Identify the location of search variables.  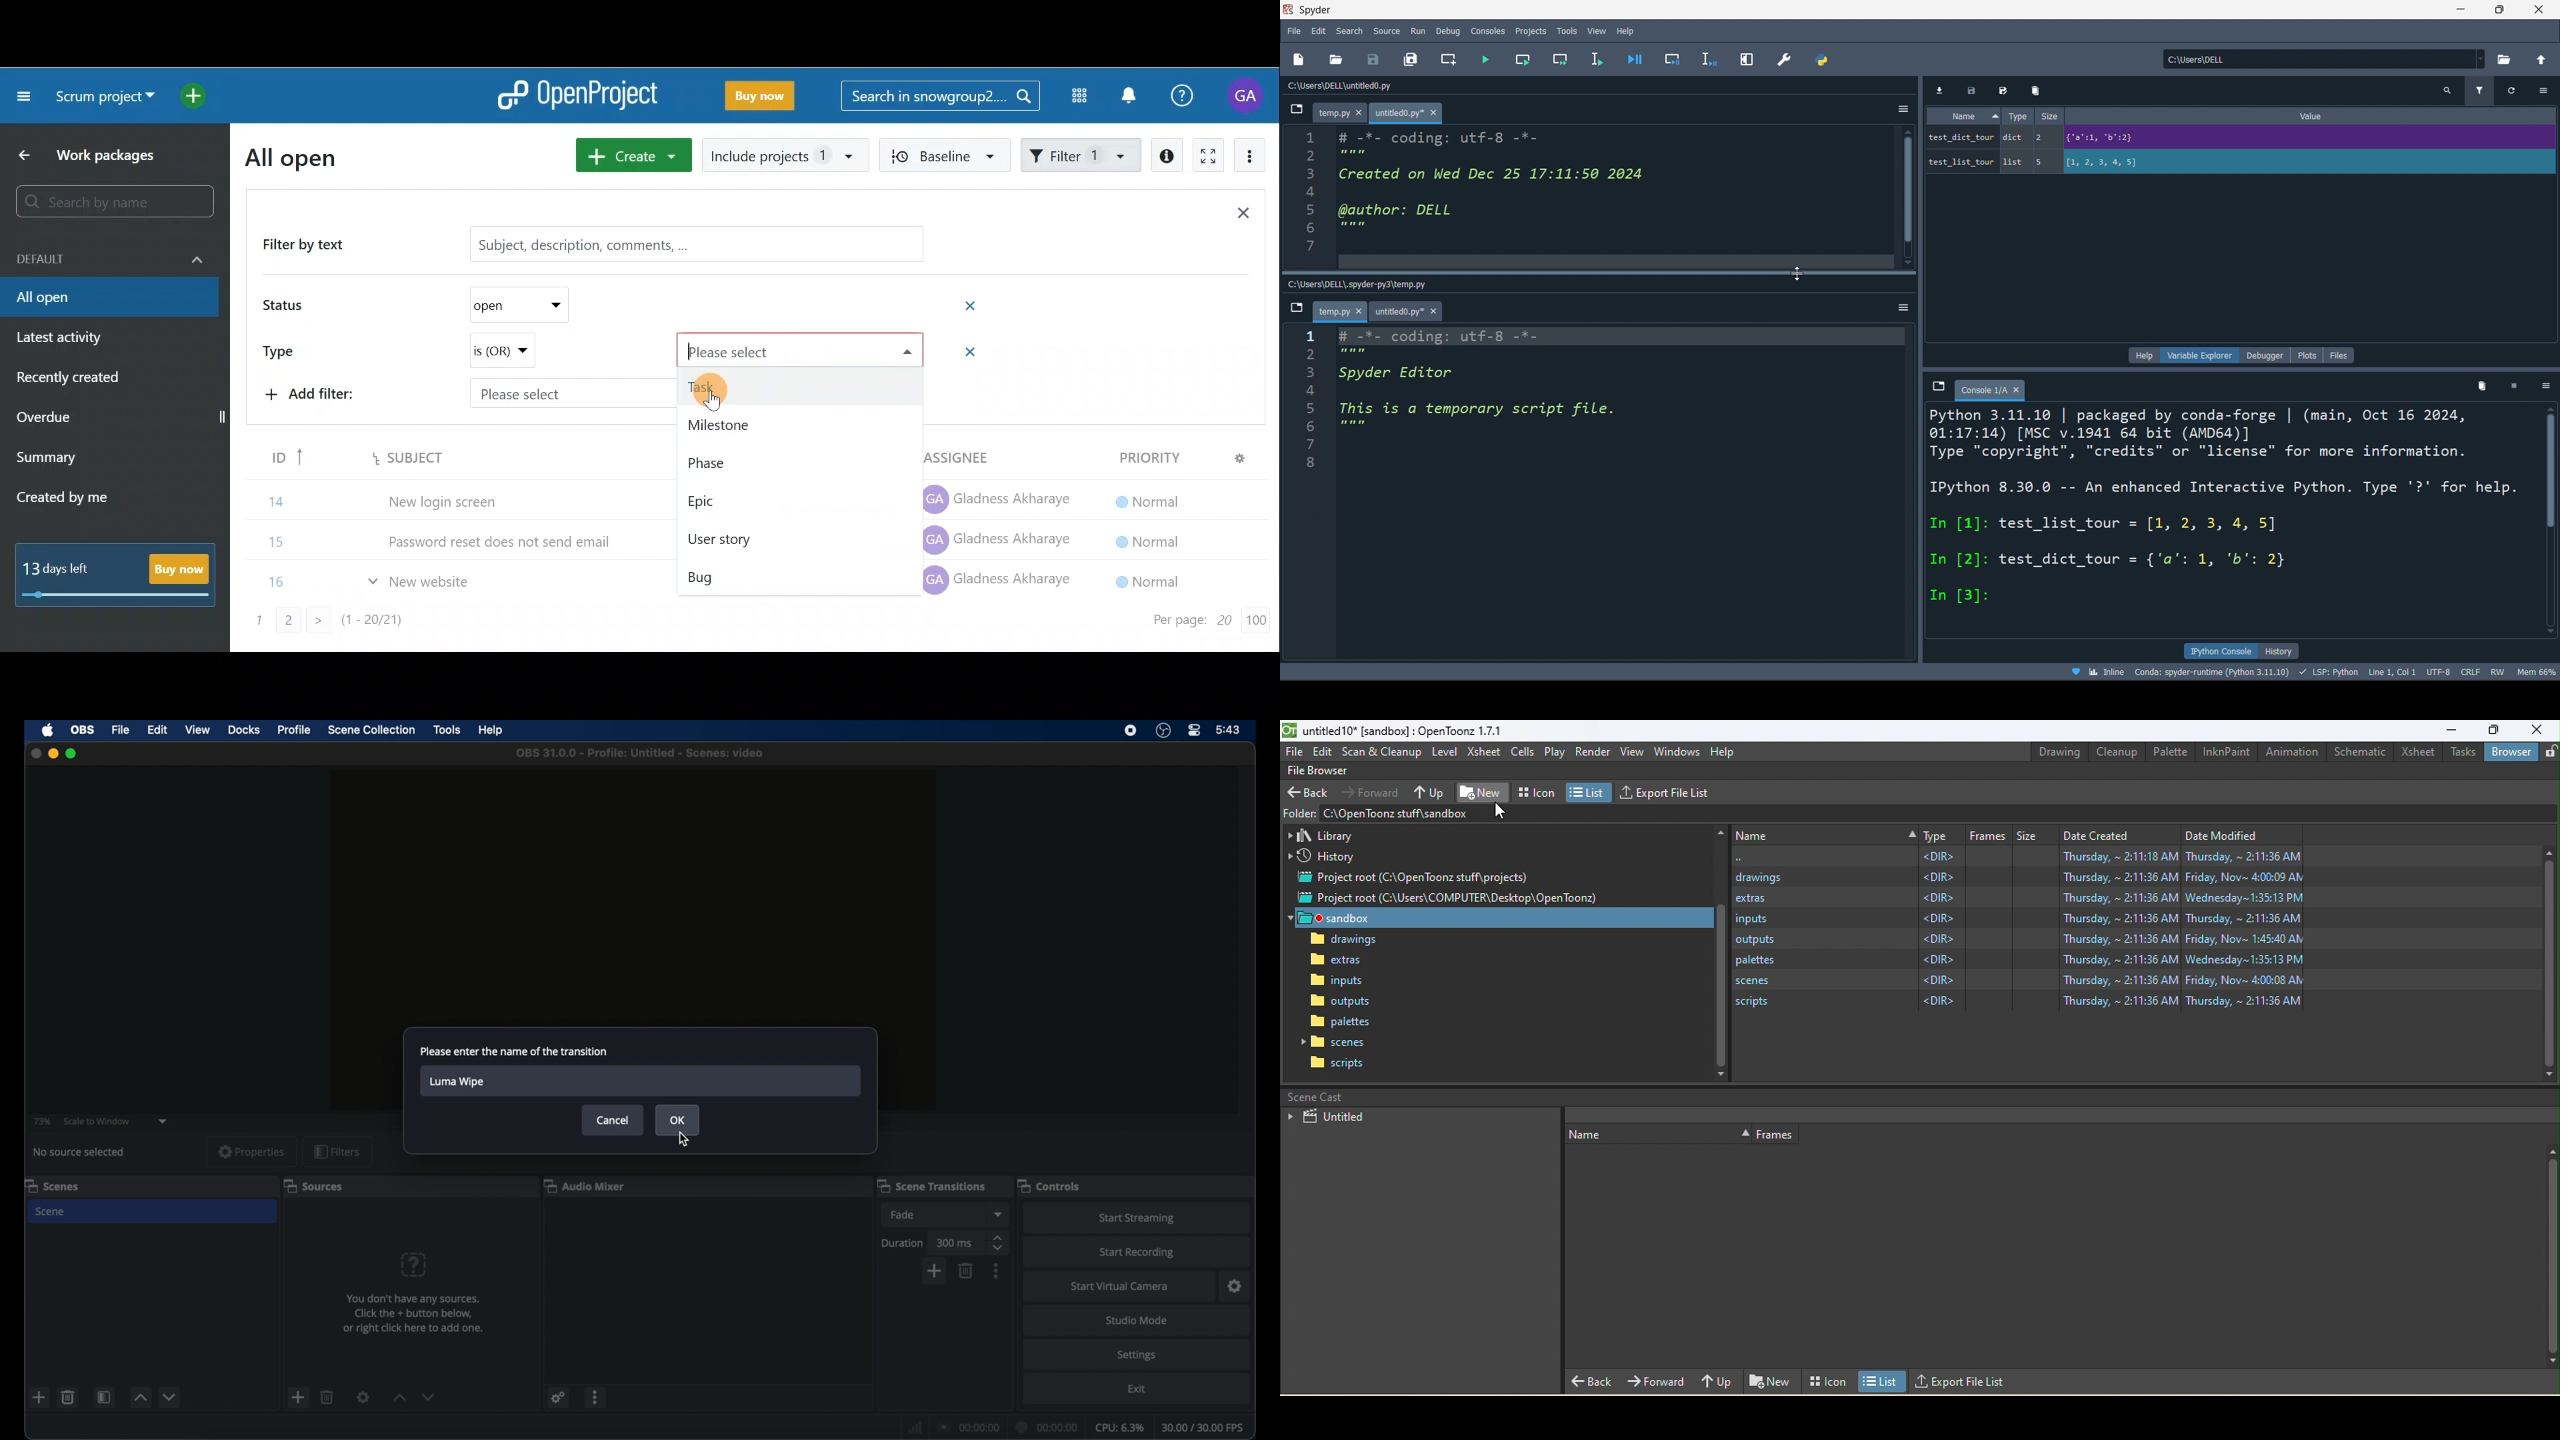
(2447, 91).